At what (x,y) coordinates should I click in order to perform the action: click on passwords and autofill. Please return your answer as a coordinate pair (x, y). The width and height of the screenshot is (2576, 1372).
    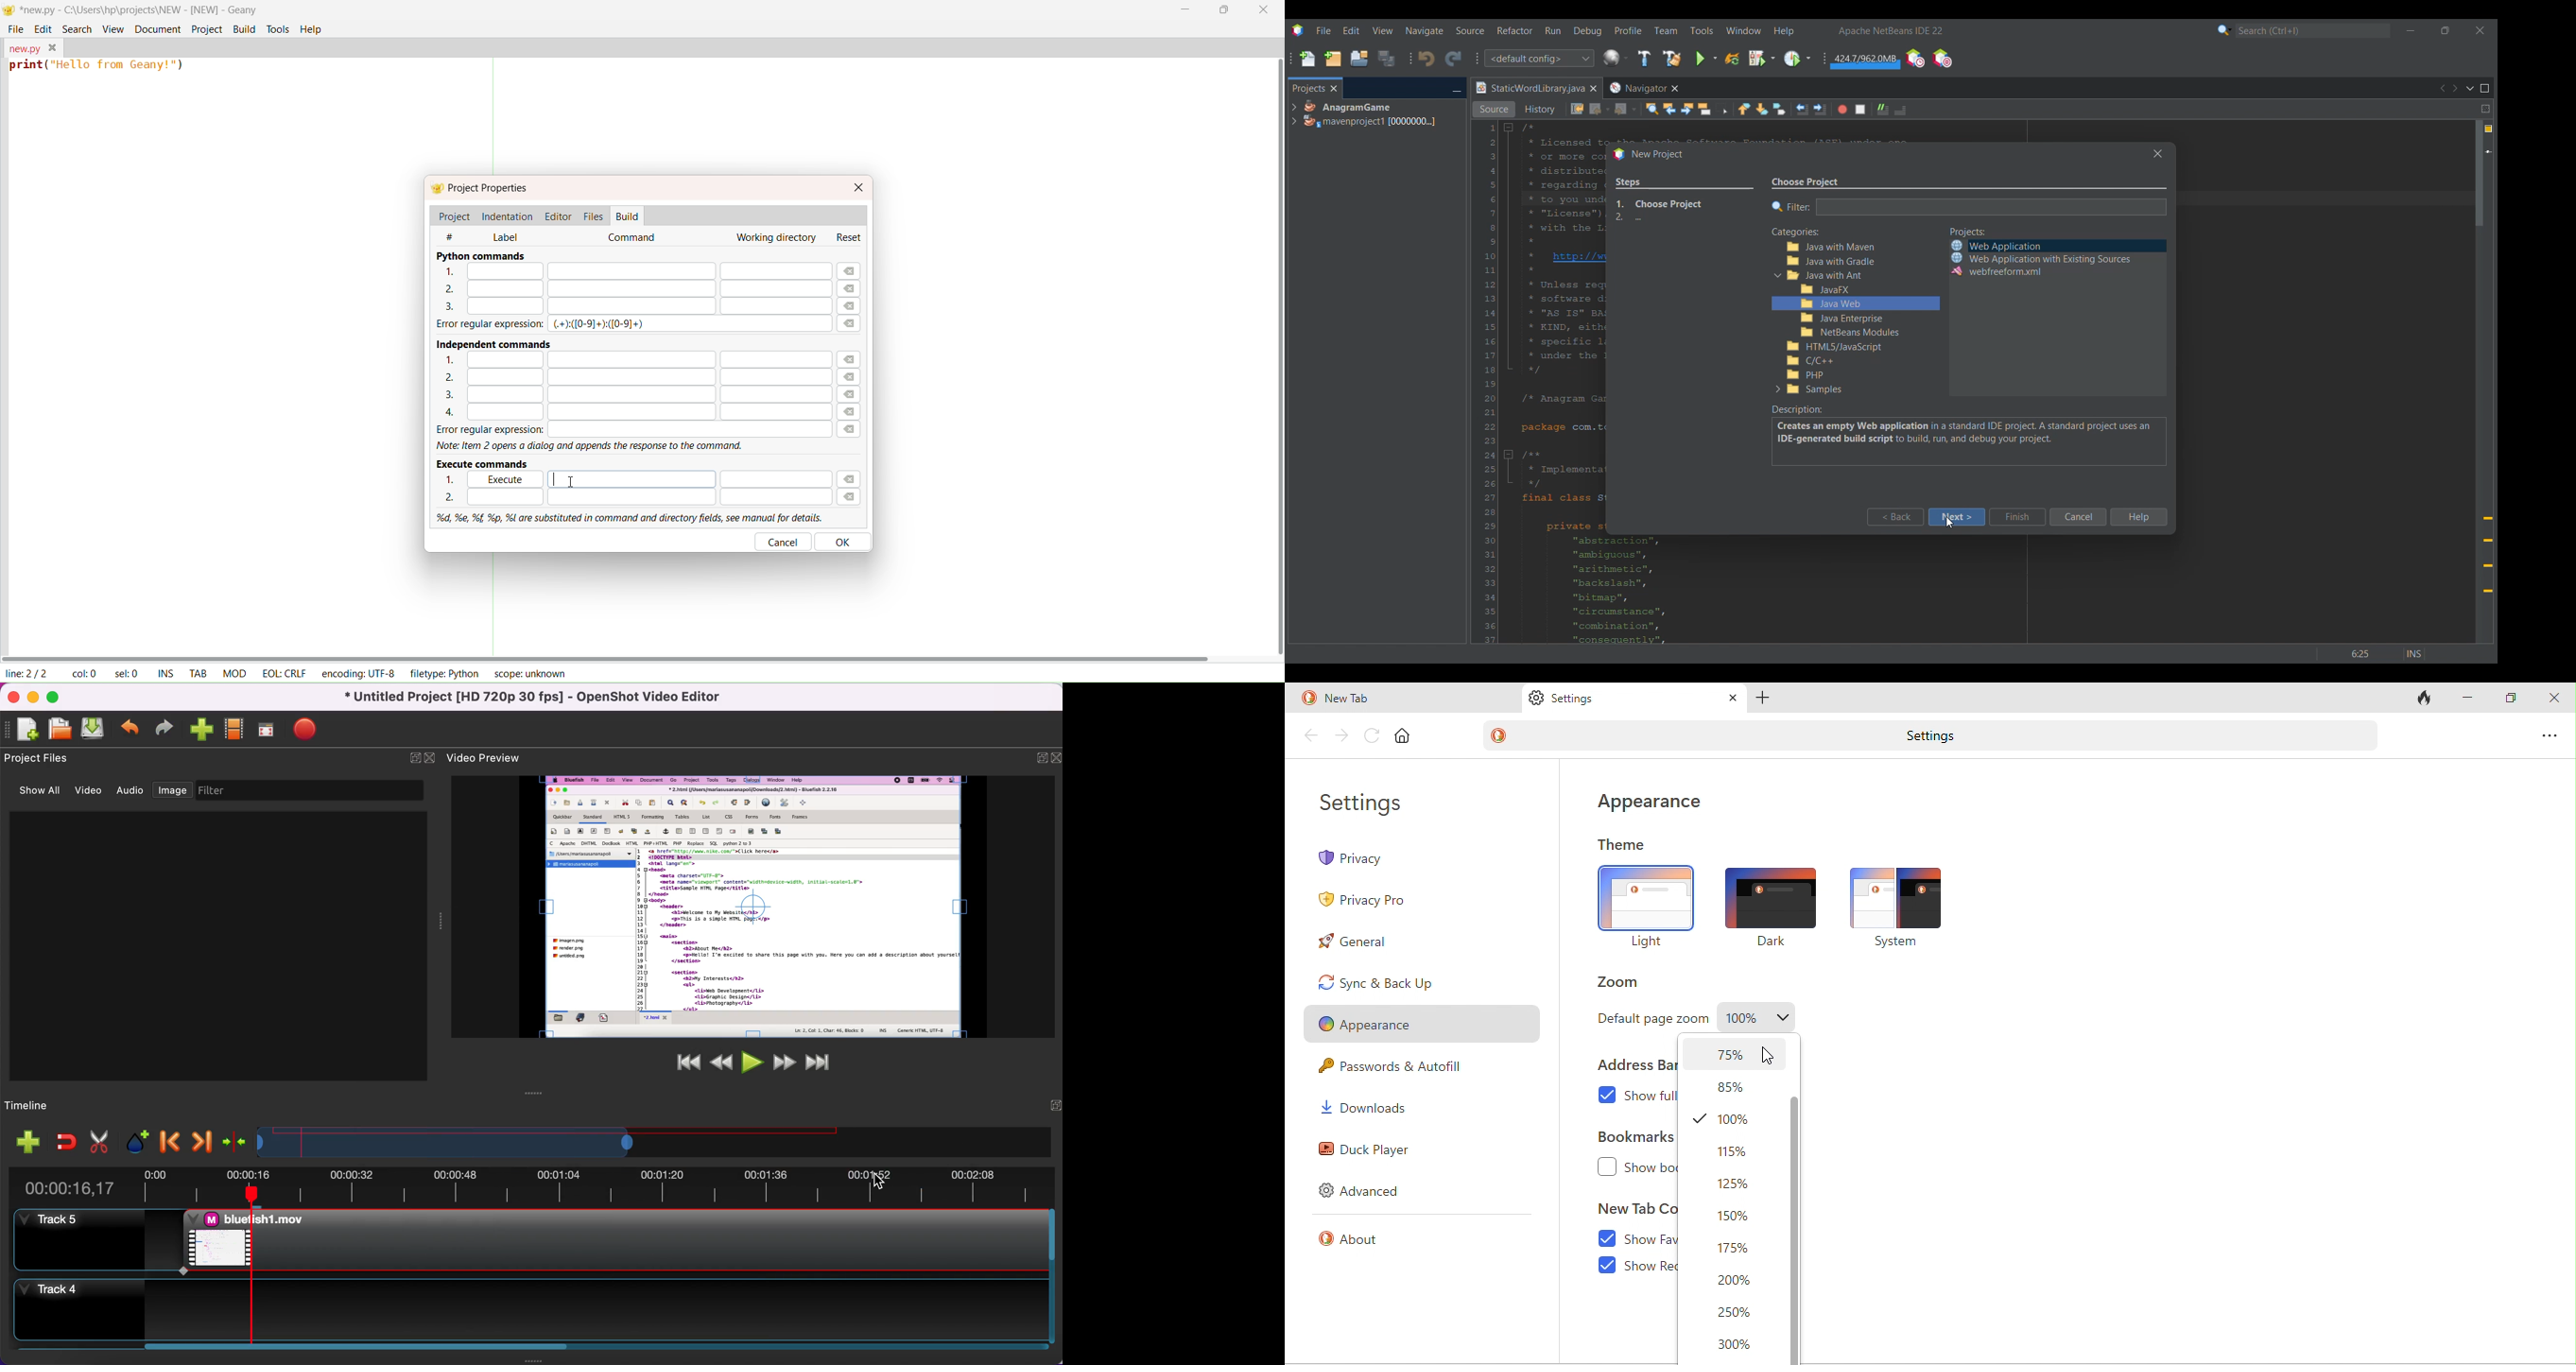
    Looking at the image, I should click on (1406, 1069).